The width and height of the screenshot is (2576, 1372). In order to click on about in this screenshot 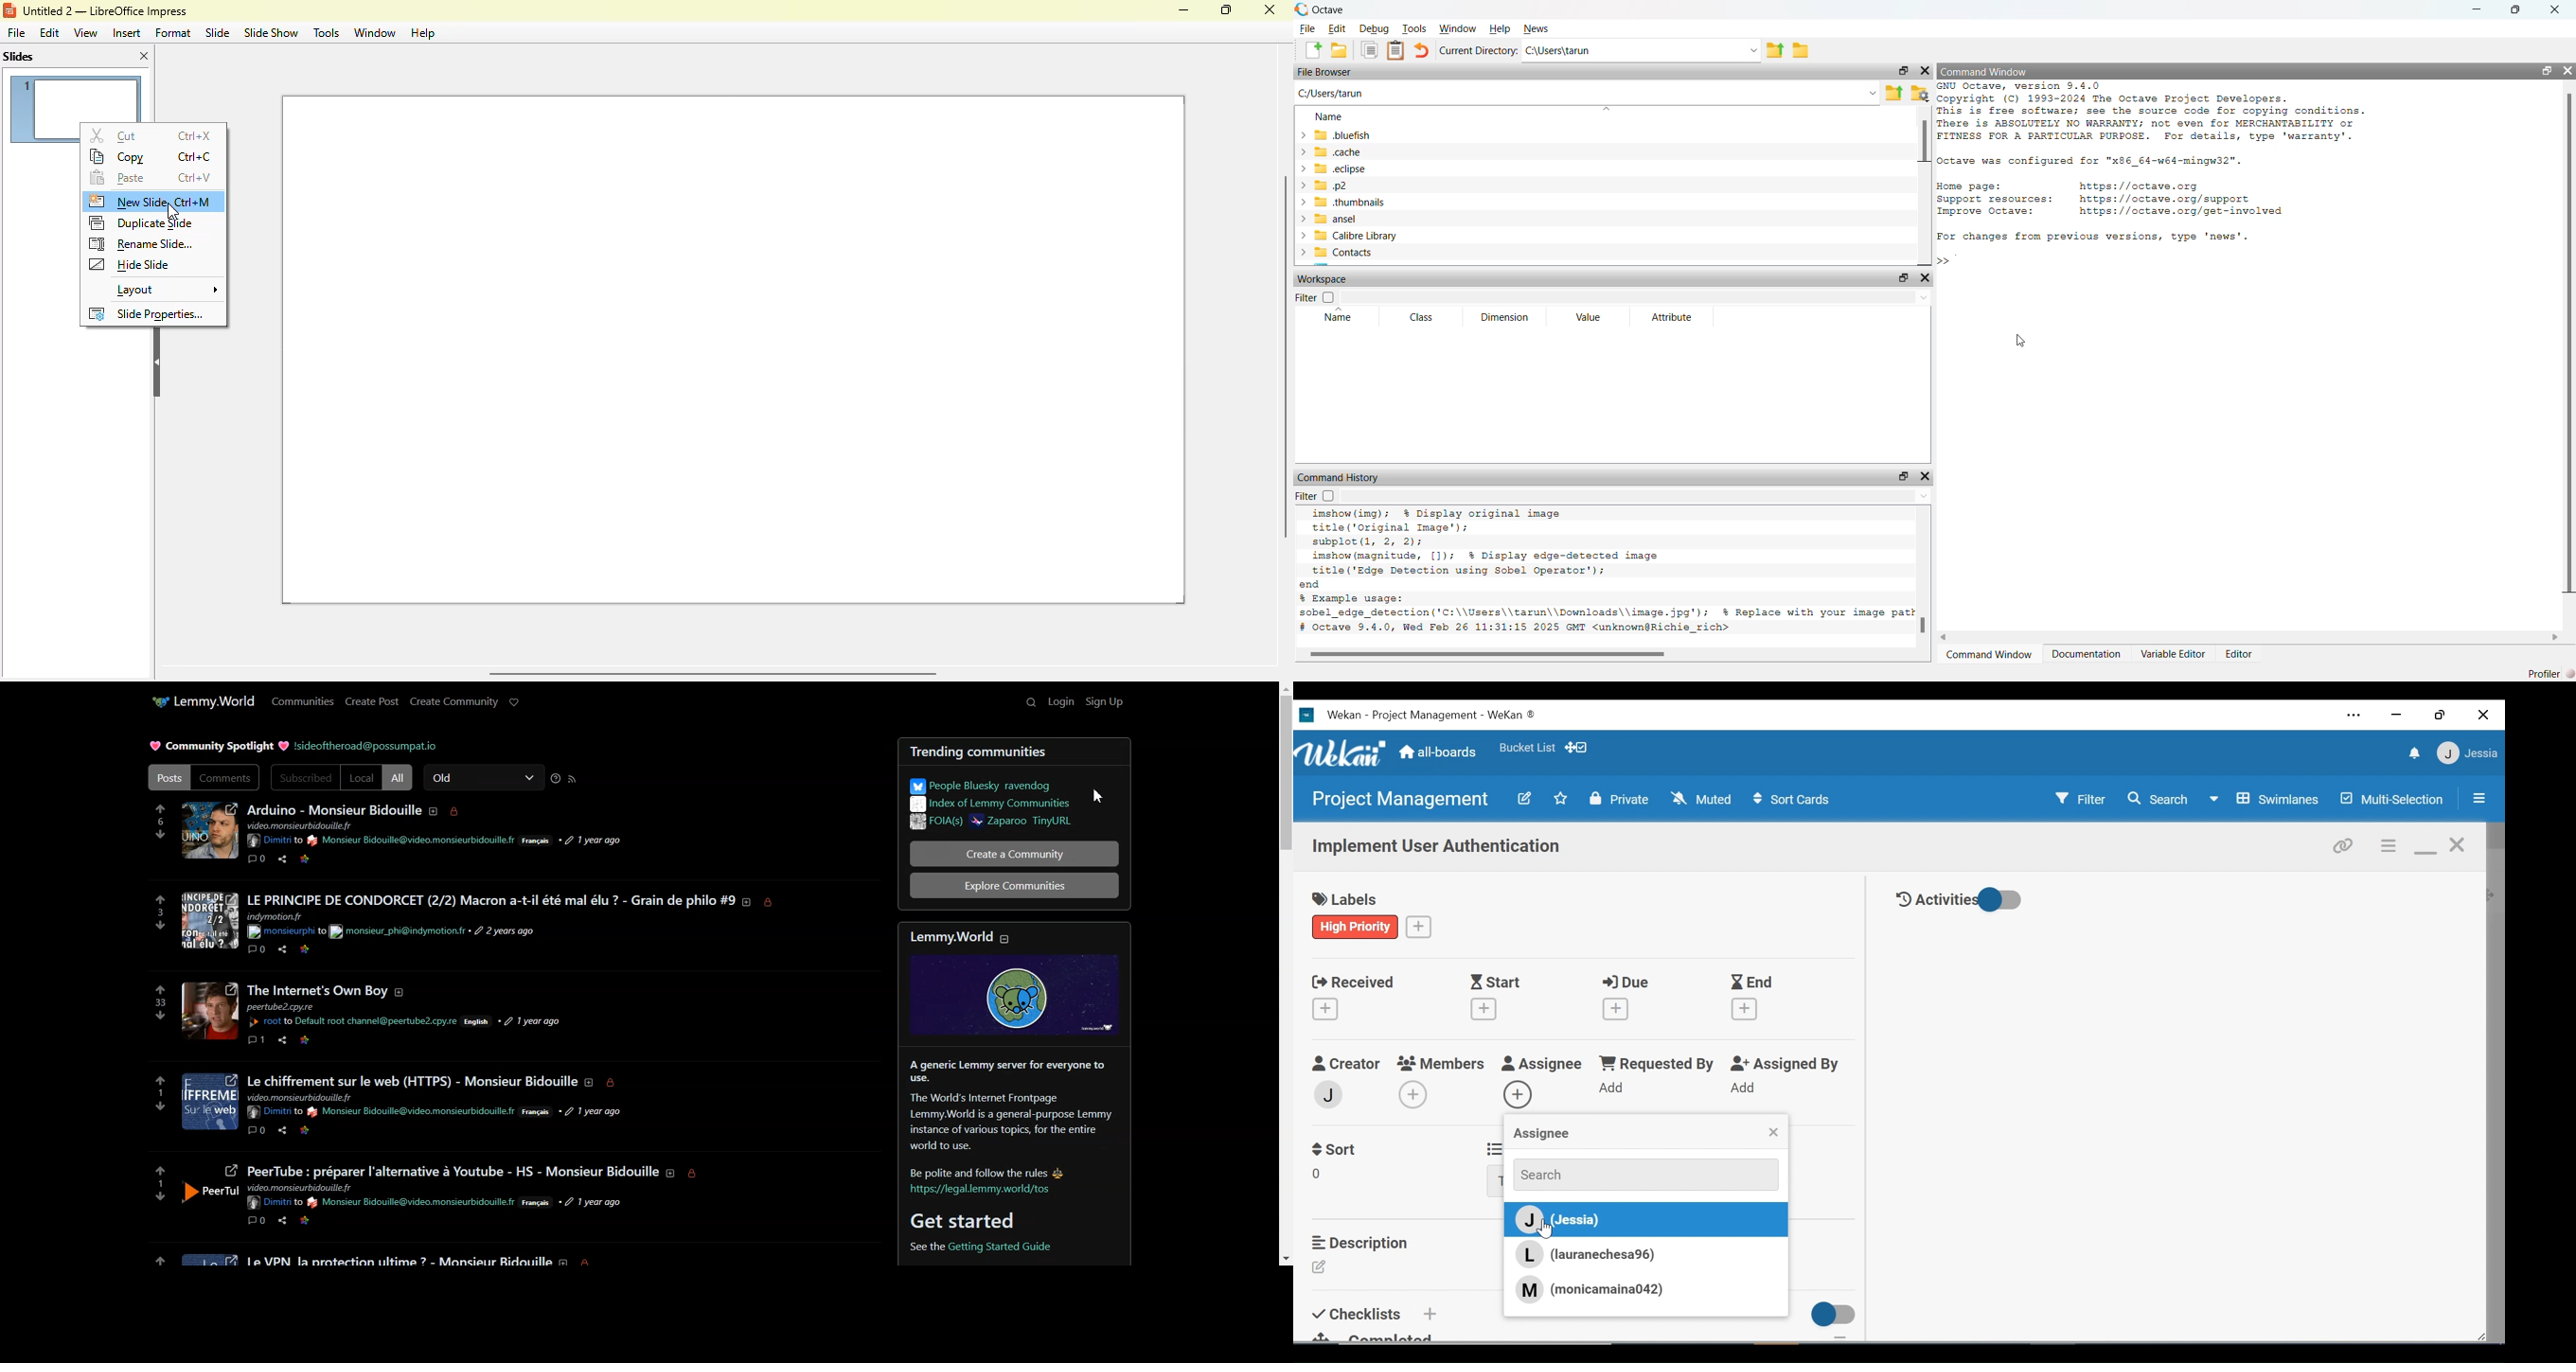, I will do `click(591, 1085)`.